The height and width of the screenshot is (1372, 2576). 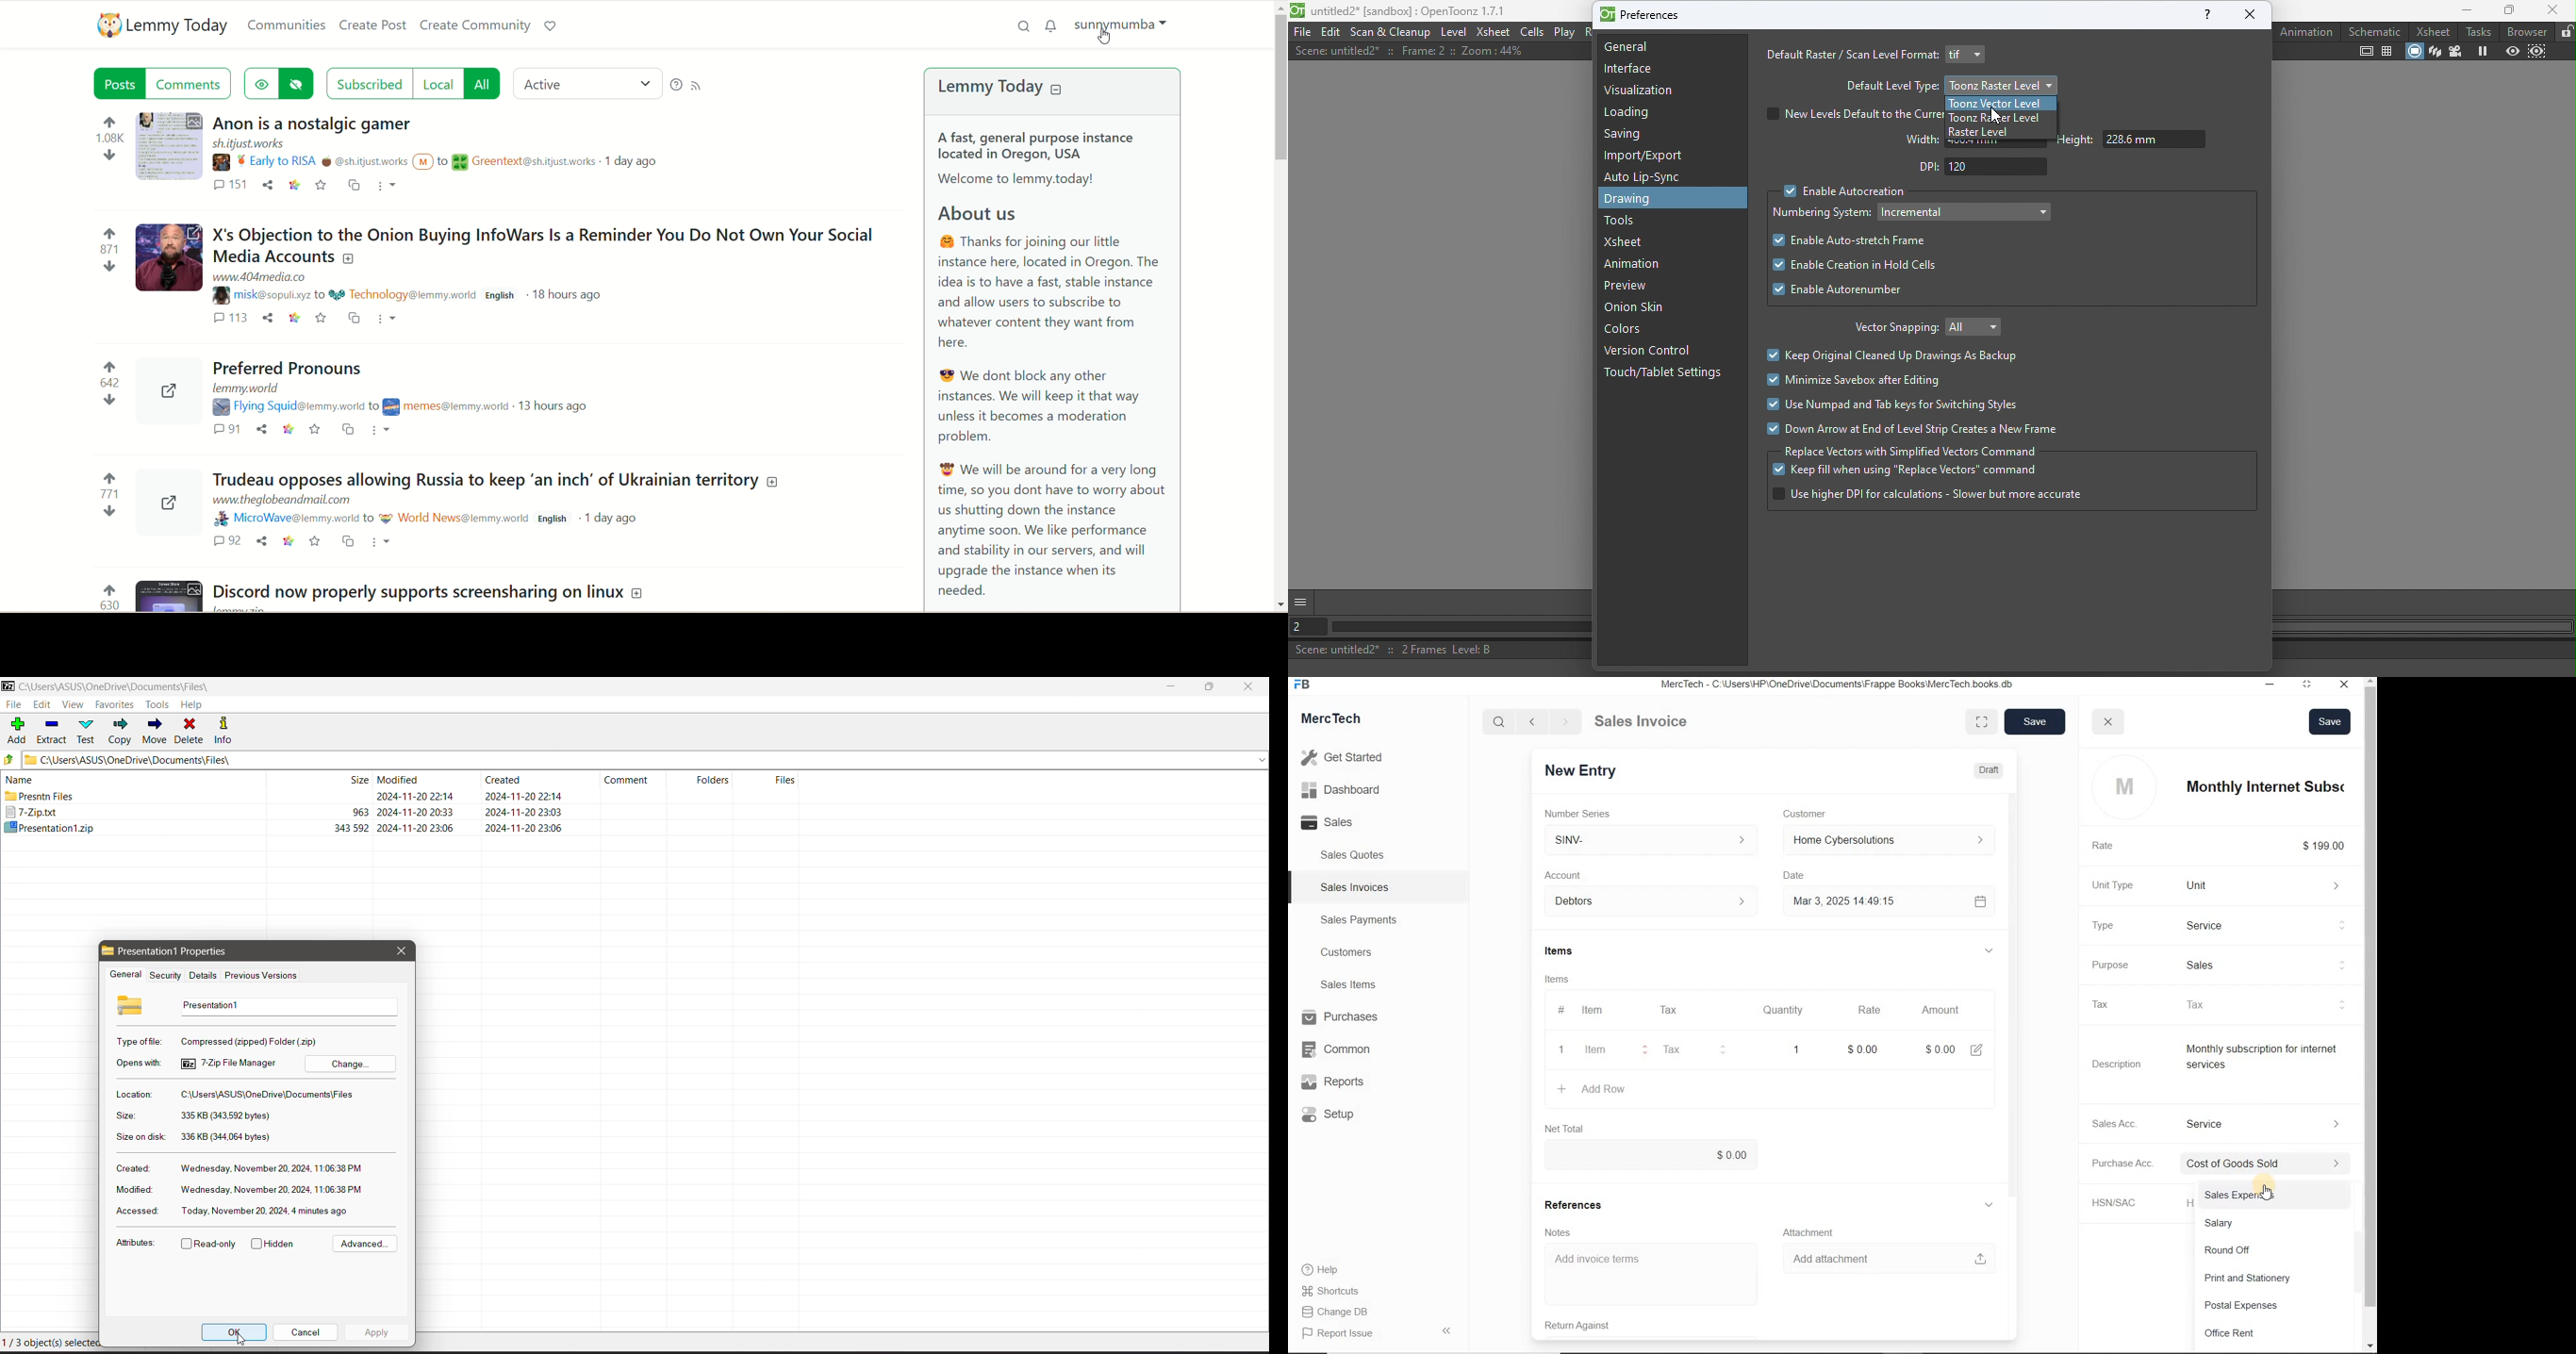 I want to click on Items, so click(x=1577, y=952).